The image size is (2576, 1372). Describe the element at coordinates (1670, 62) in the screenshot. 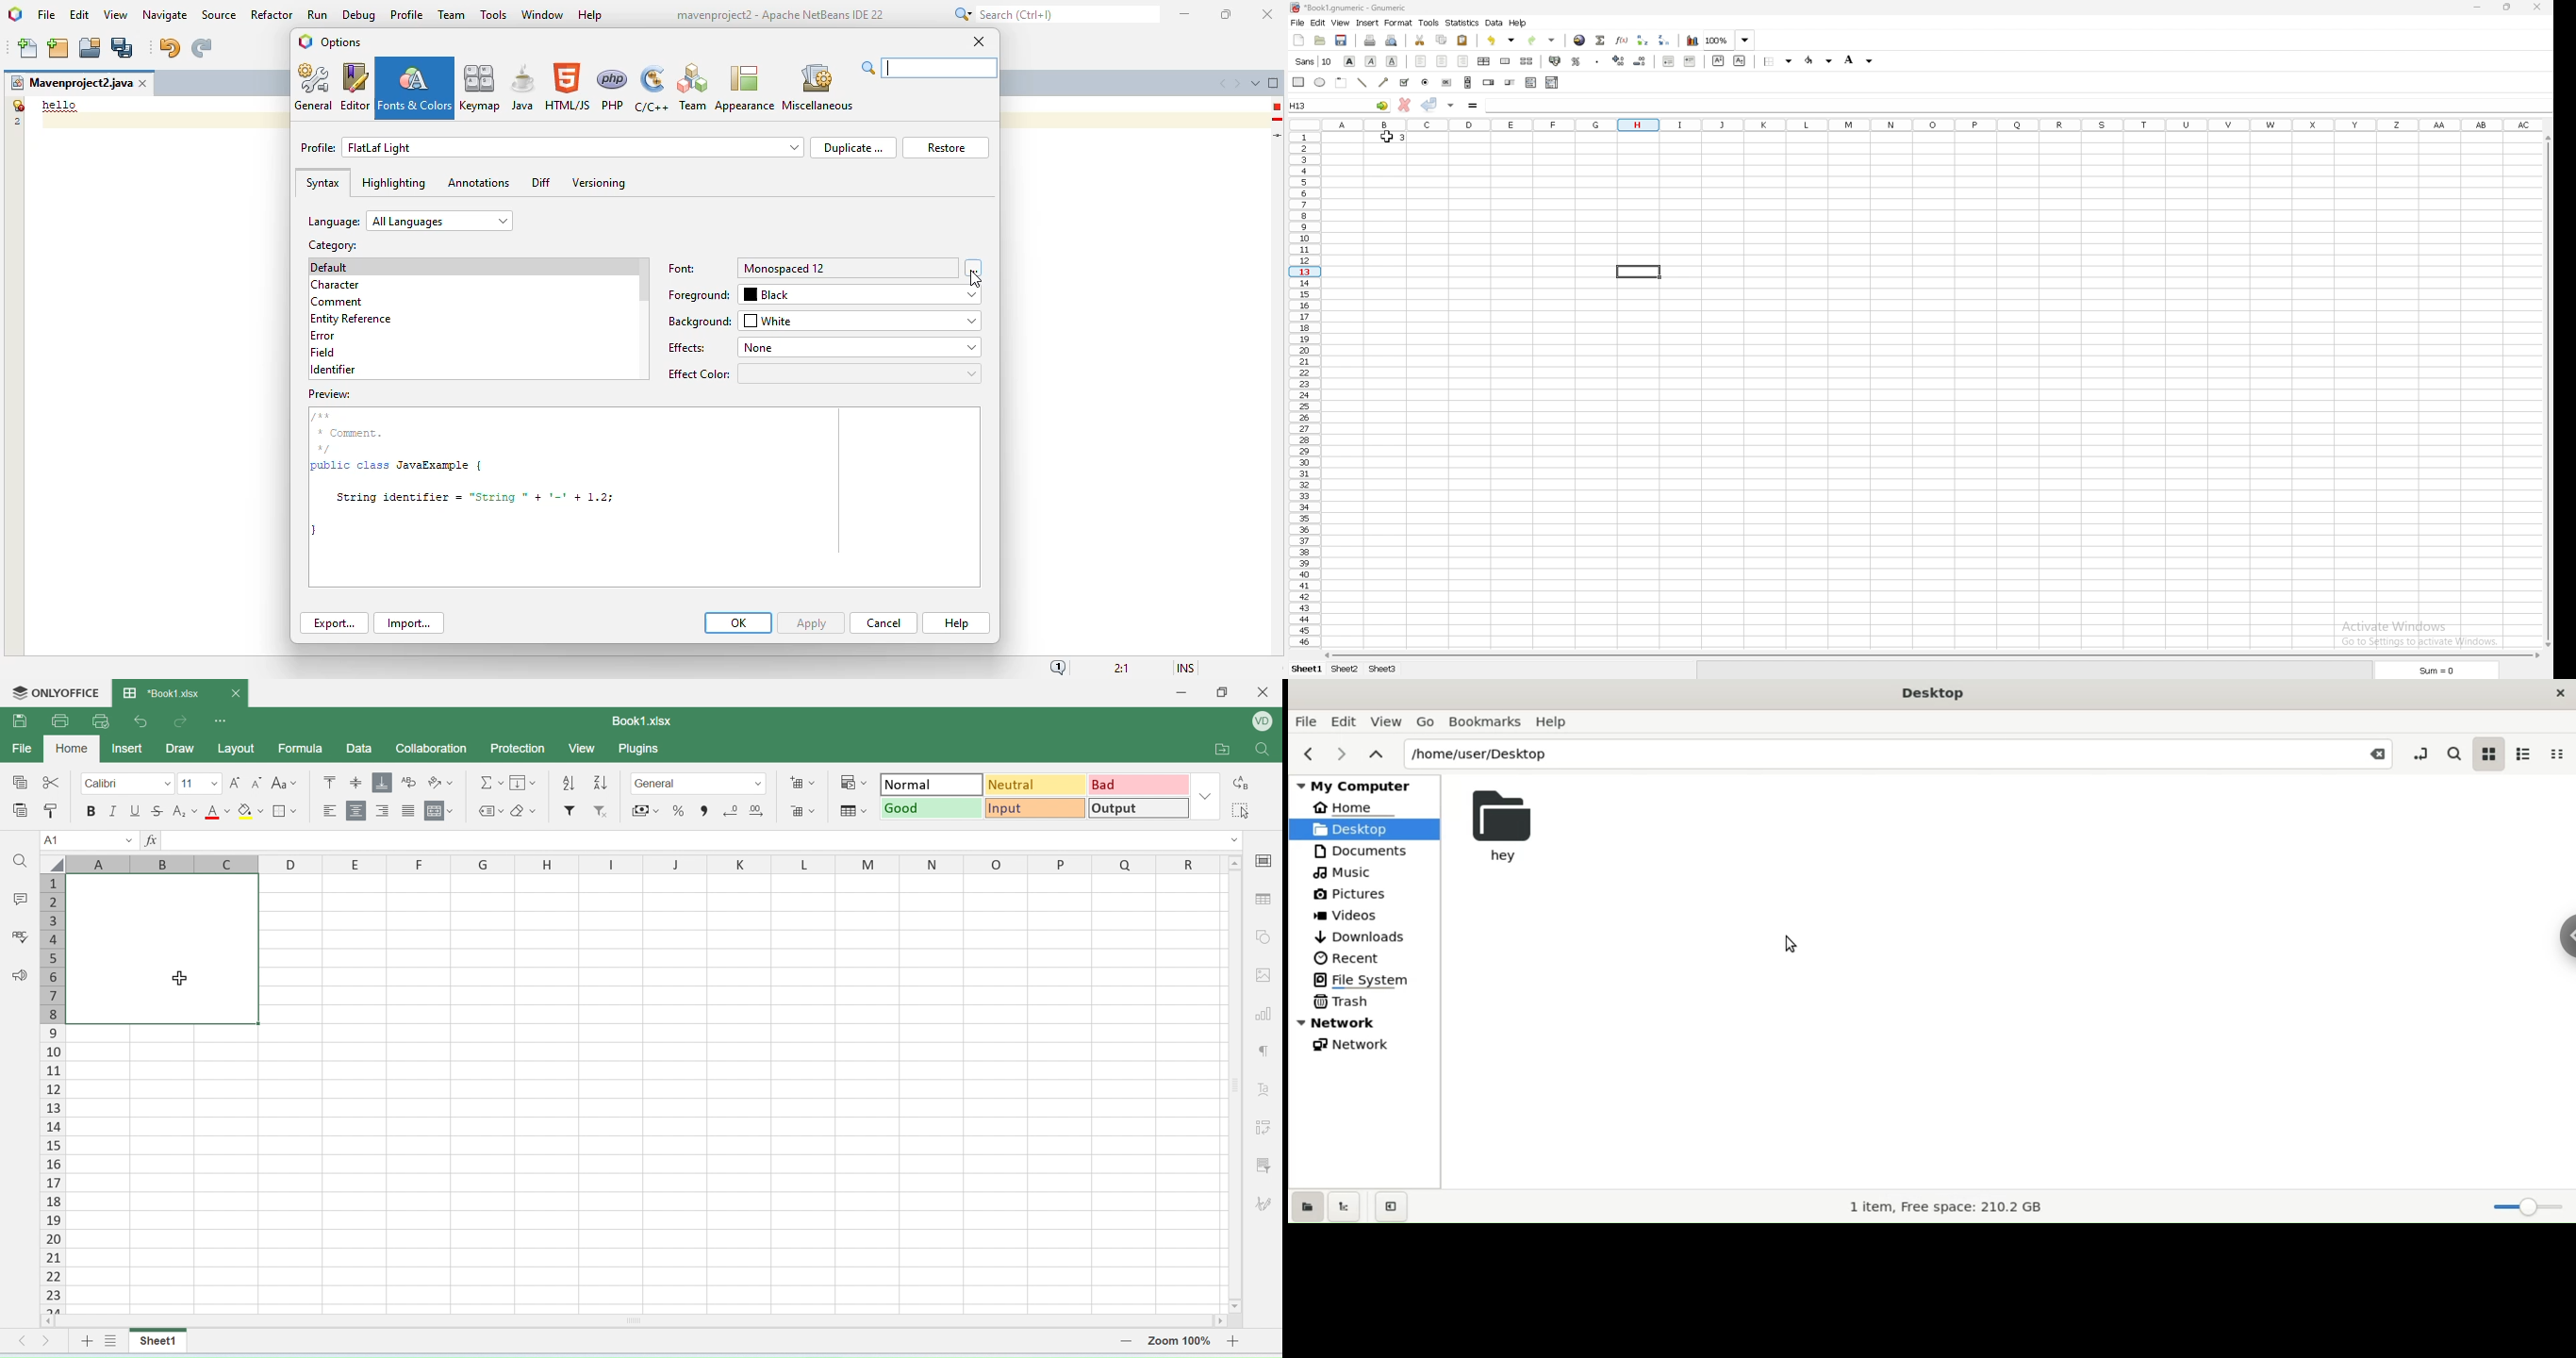

I see `decrease indent` at that location.